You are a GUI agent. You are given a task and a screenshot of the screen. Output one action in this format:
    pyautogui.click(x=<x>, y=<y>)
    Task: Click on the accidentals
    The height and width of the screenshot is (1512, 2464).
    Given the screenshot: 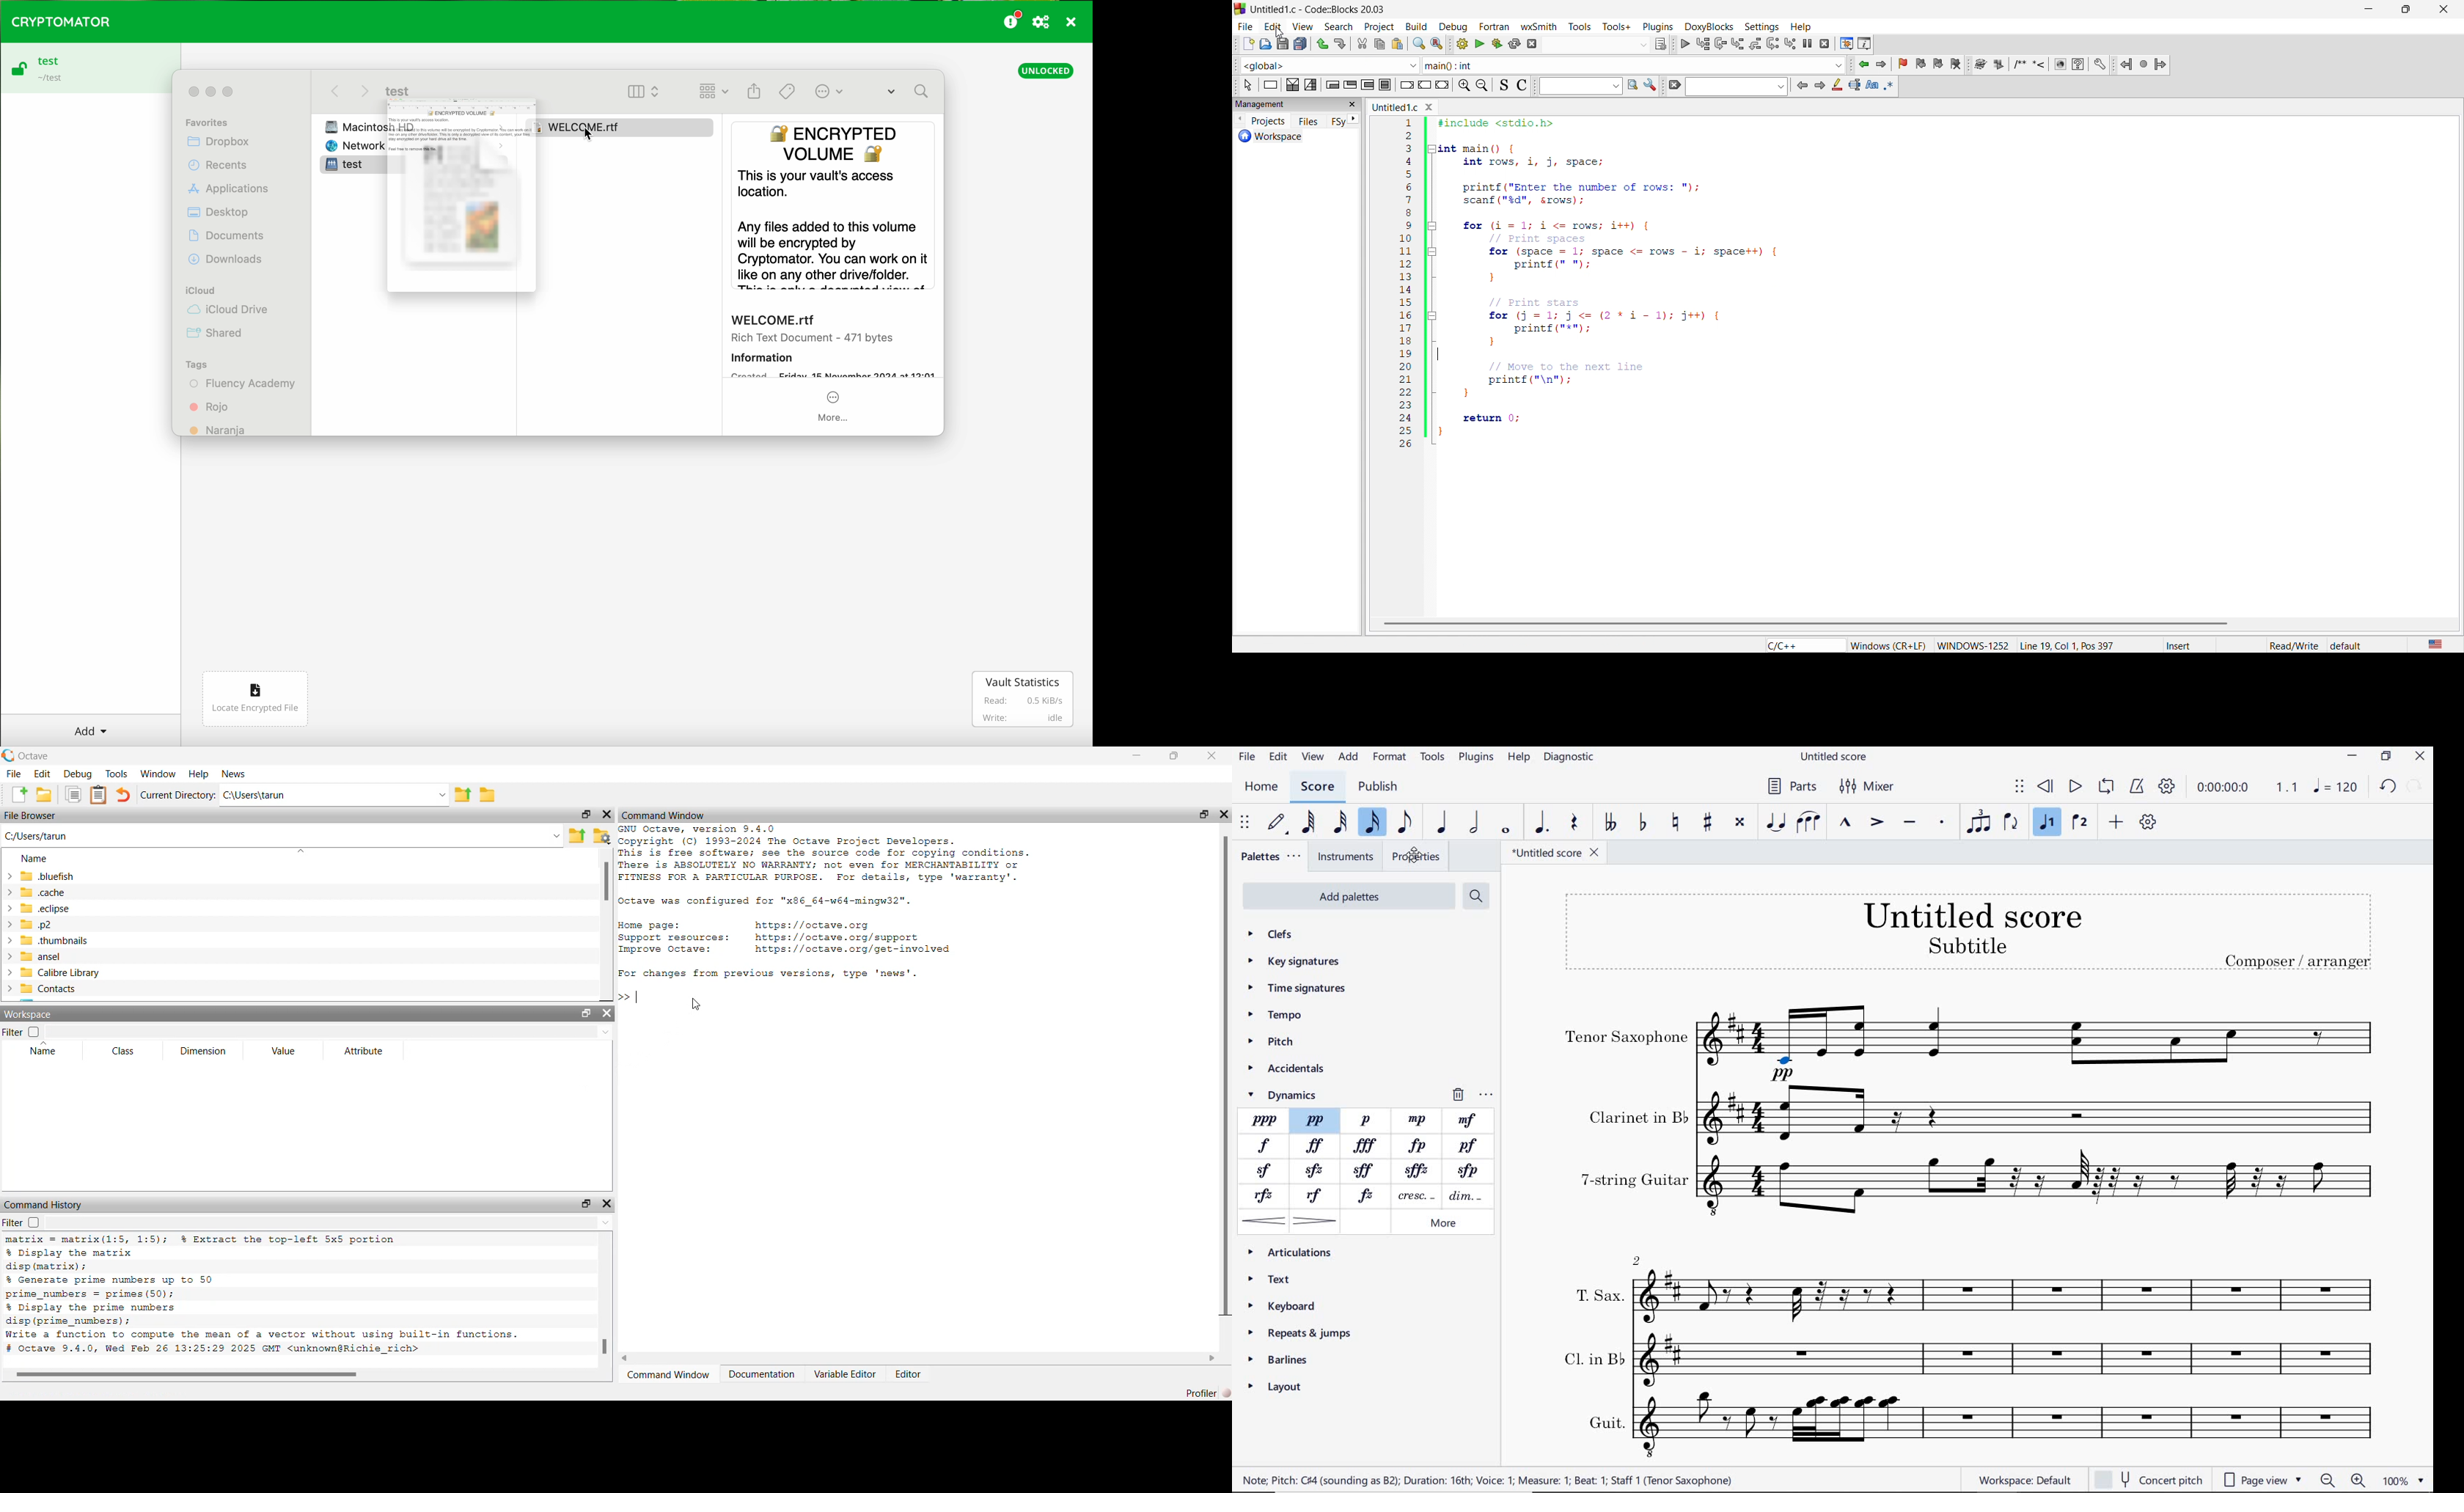 What is the action you would take?
    pyautogui.click(x=1291, y=1070)
    